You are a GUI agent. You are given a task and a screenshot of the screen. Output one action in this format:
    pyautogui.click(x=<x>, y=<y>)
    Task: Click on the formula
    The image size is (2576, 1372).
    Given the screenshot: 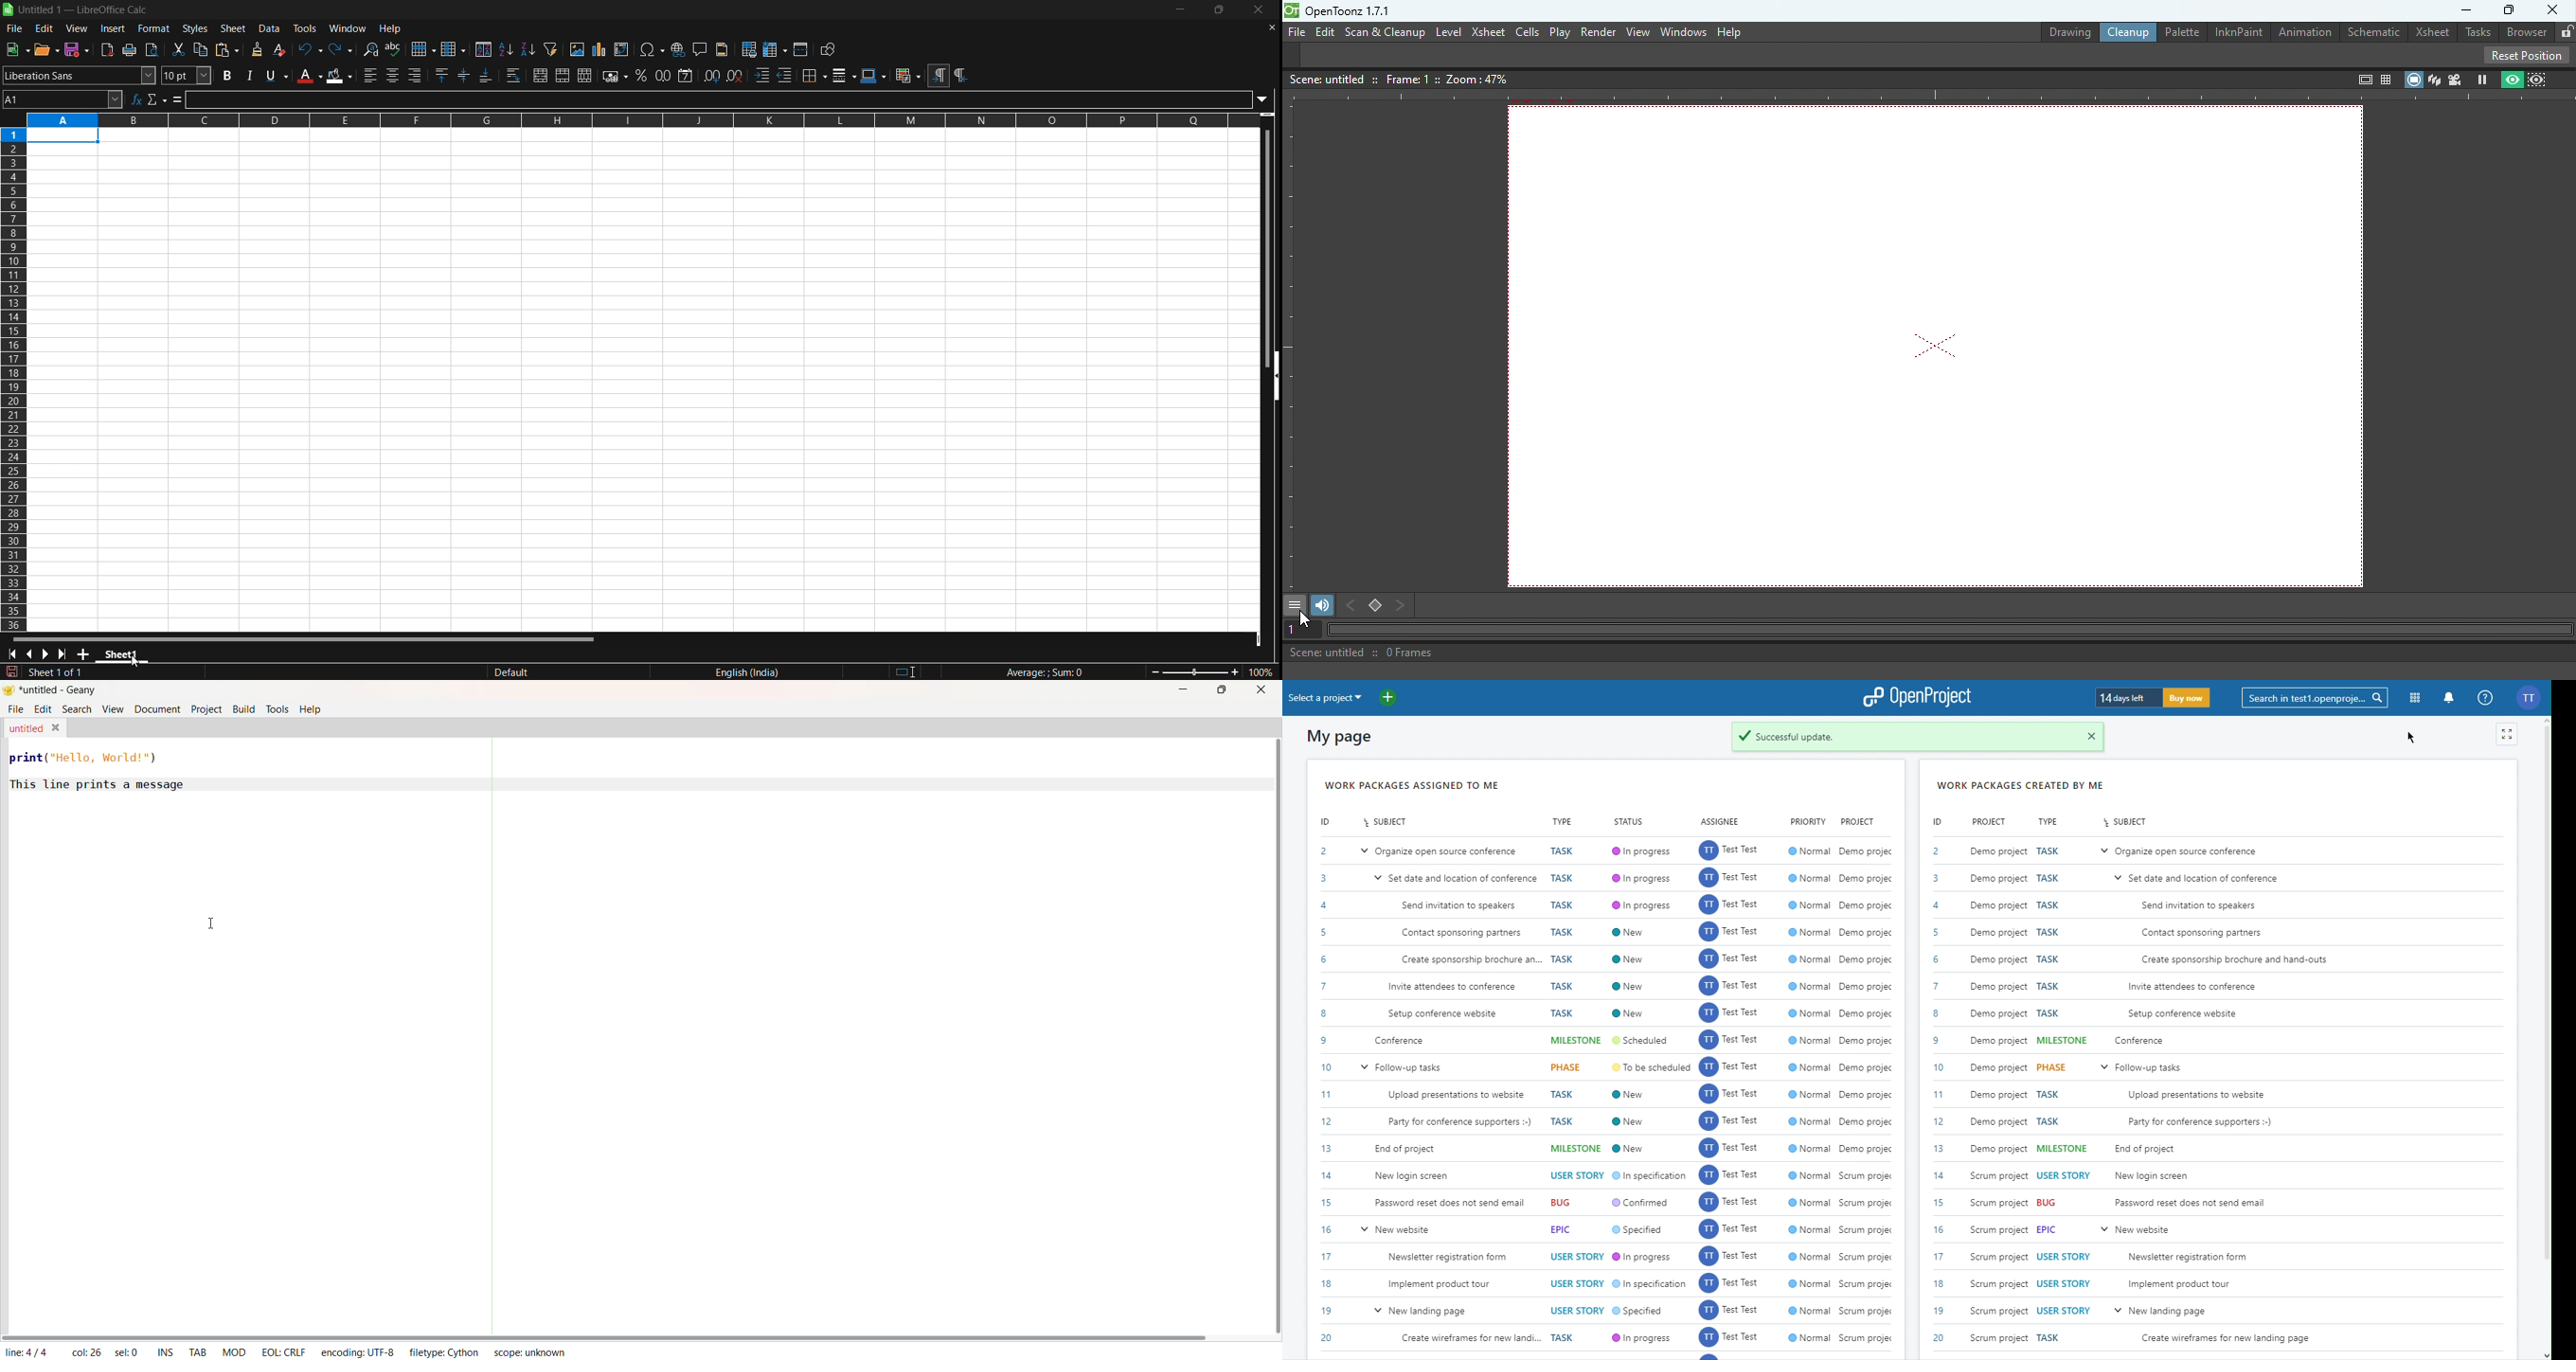 What is the action you would take?
    pyautogui.click(x=1033, y=672)
    